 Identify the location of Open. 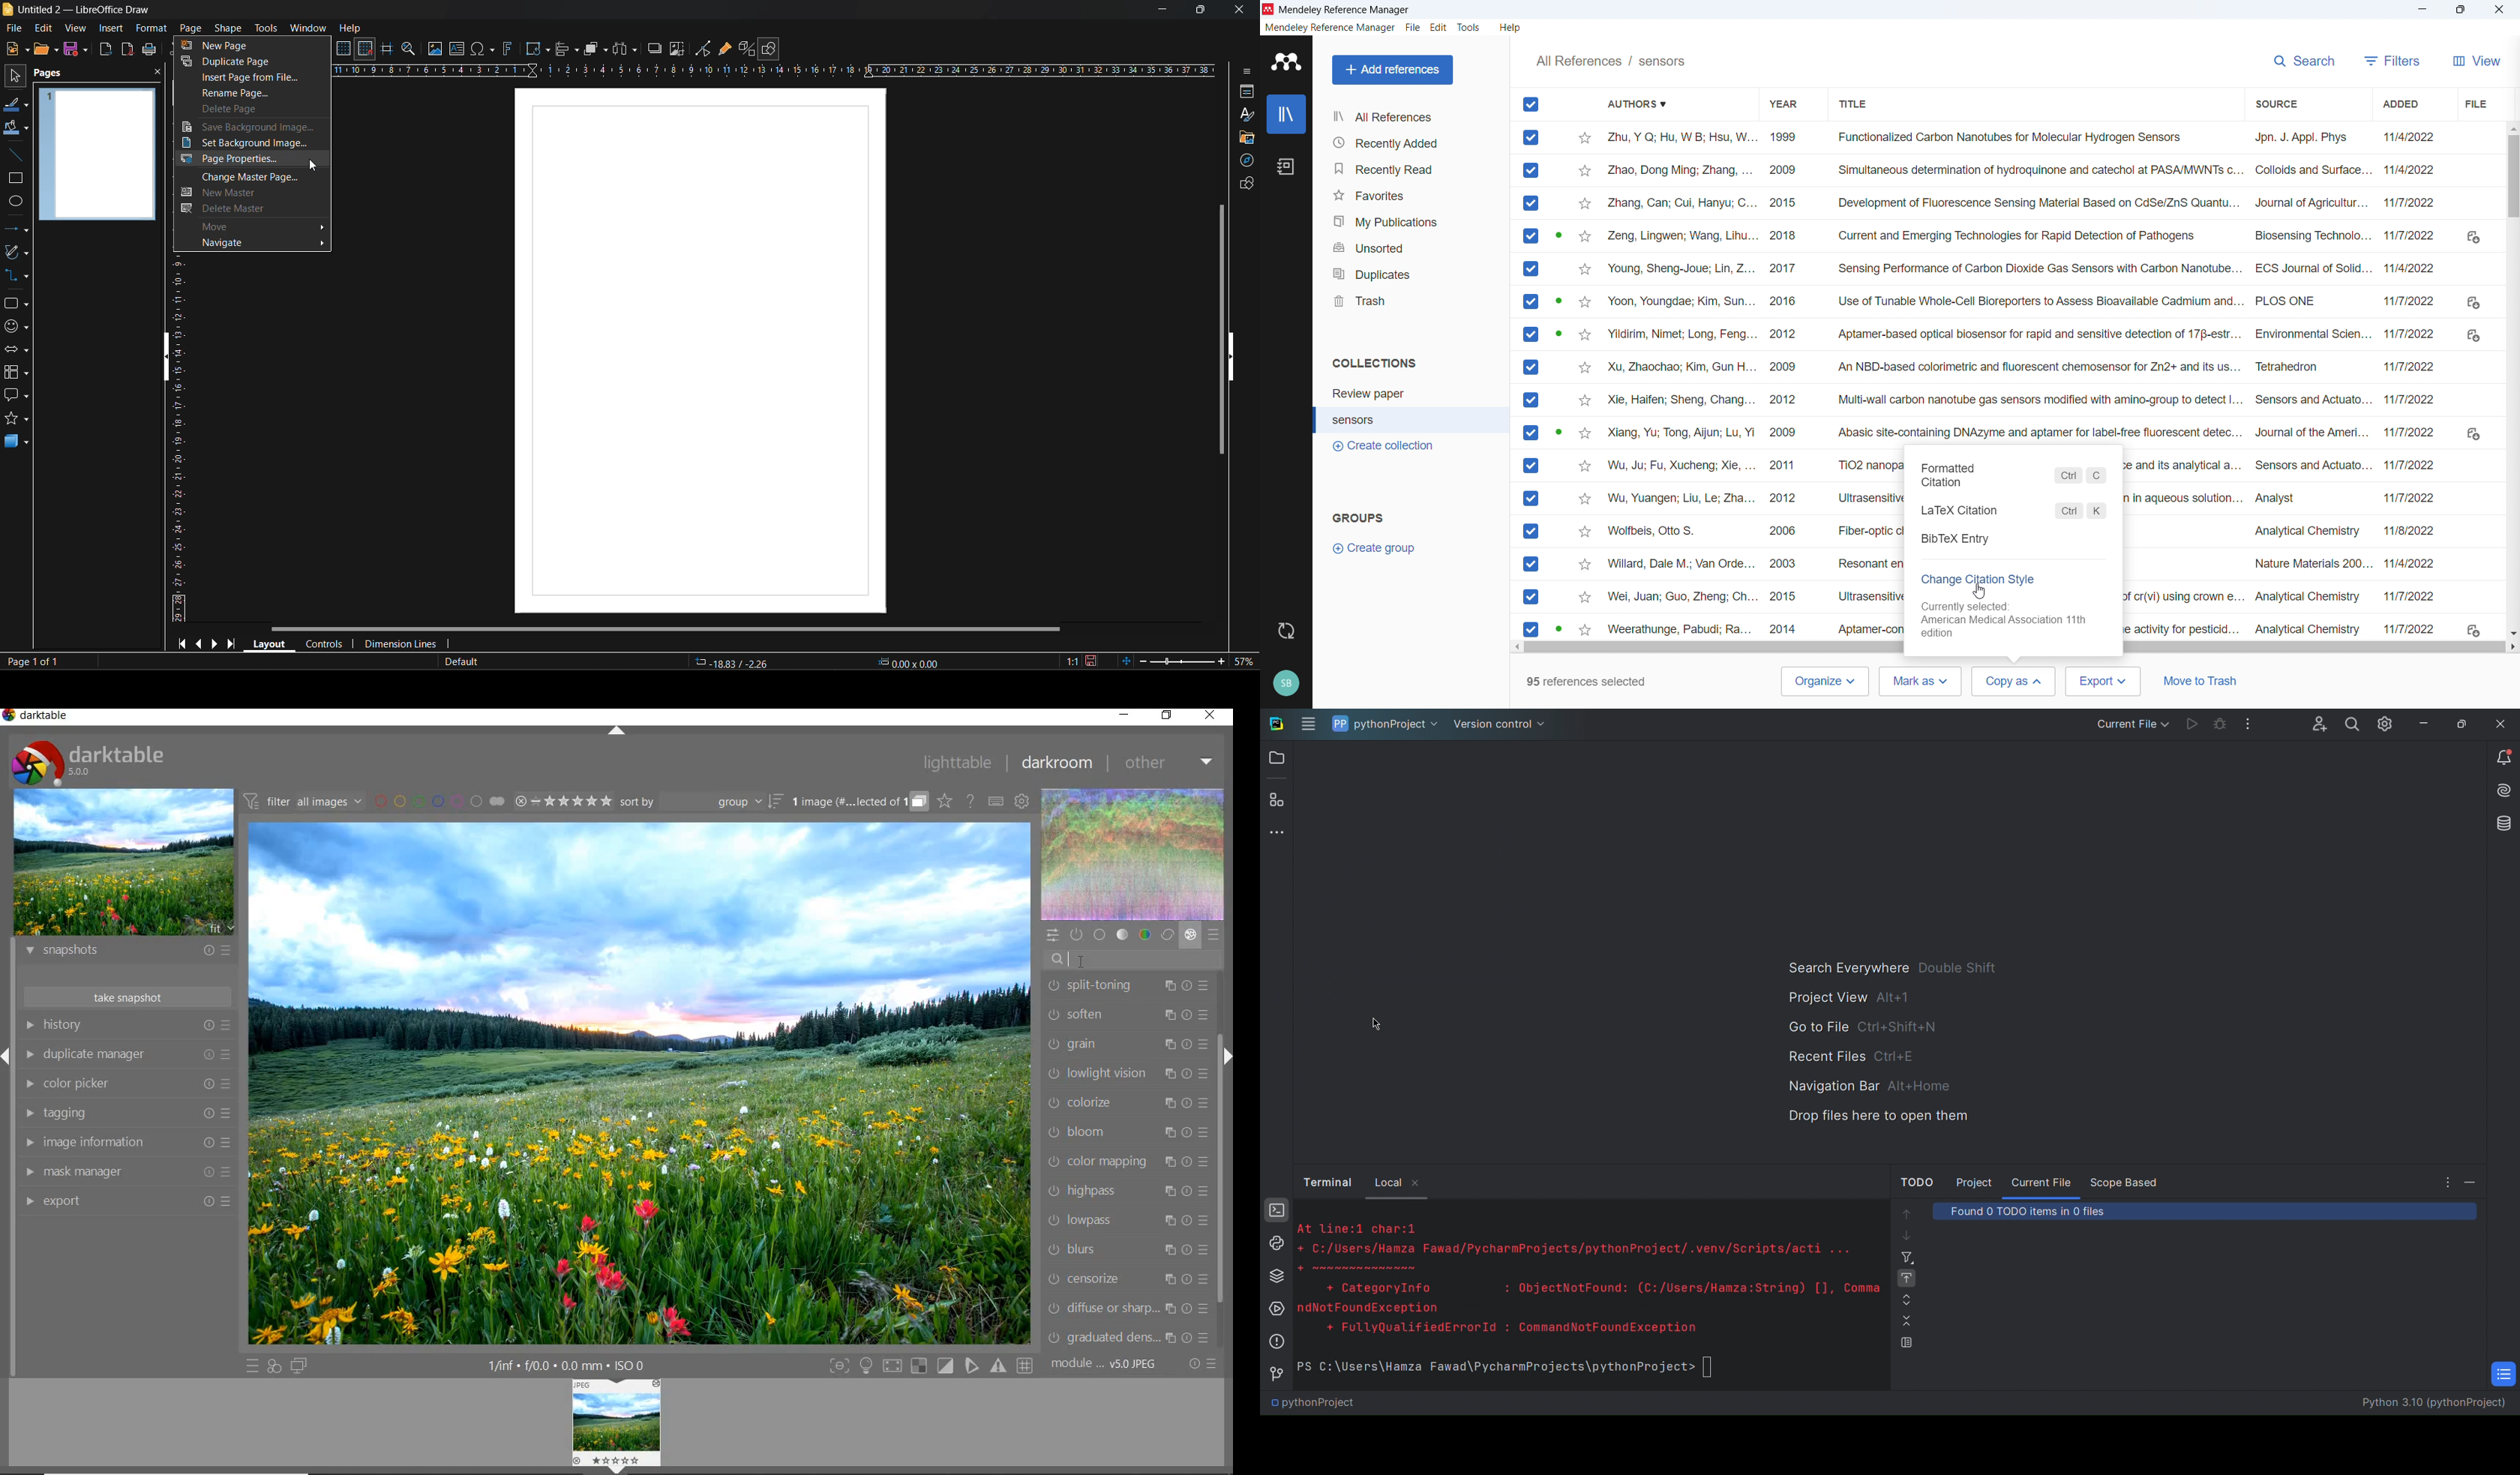
(1277, 757).